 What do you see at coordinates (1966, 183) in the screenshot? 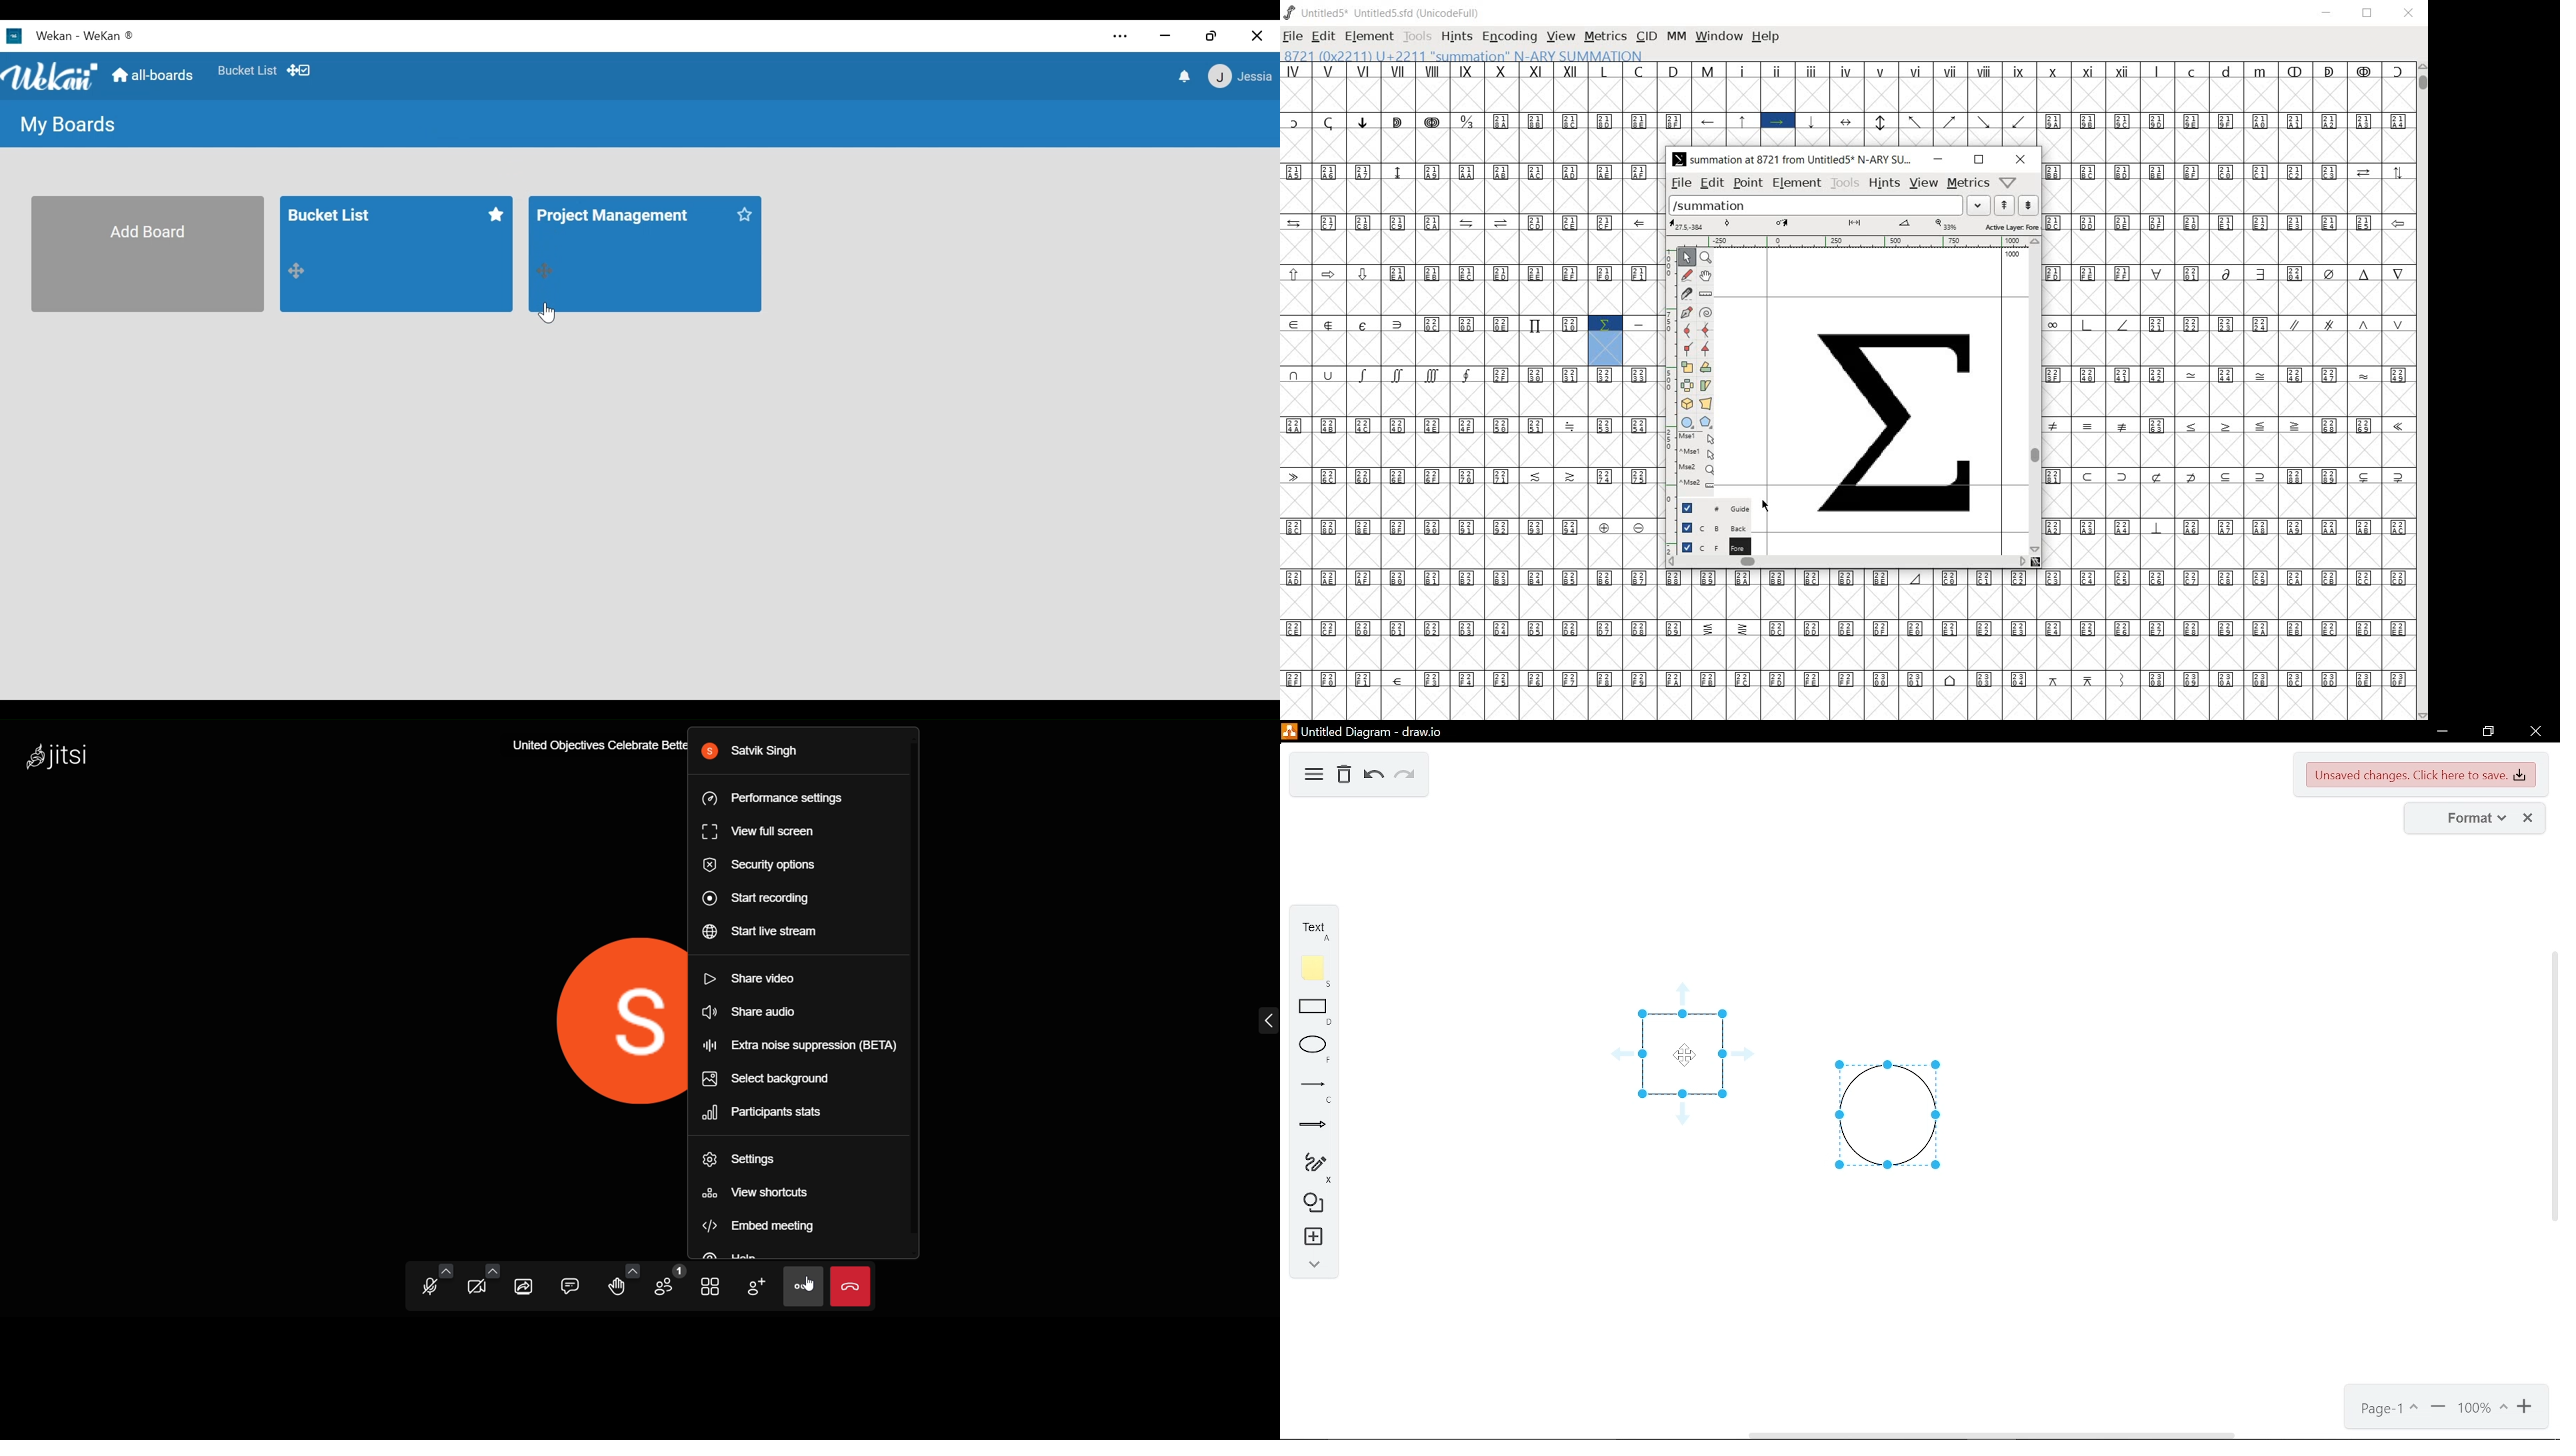
I see `metrics` at bounding box center [1966, 183].